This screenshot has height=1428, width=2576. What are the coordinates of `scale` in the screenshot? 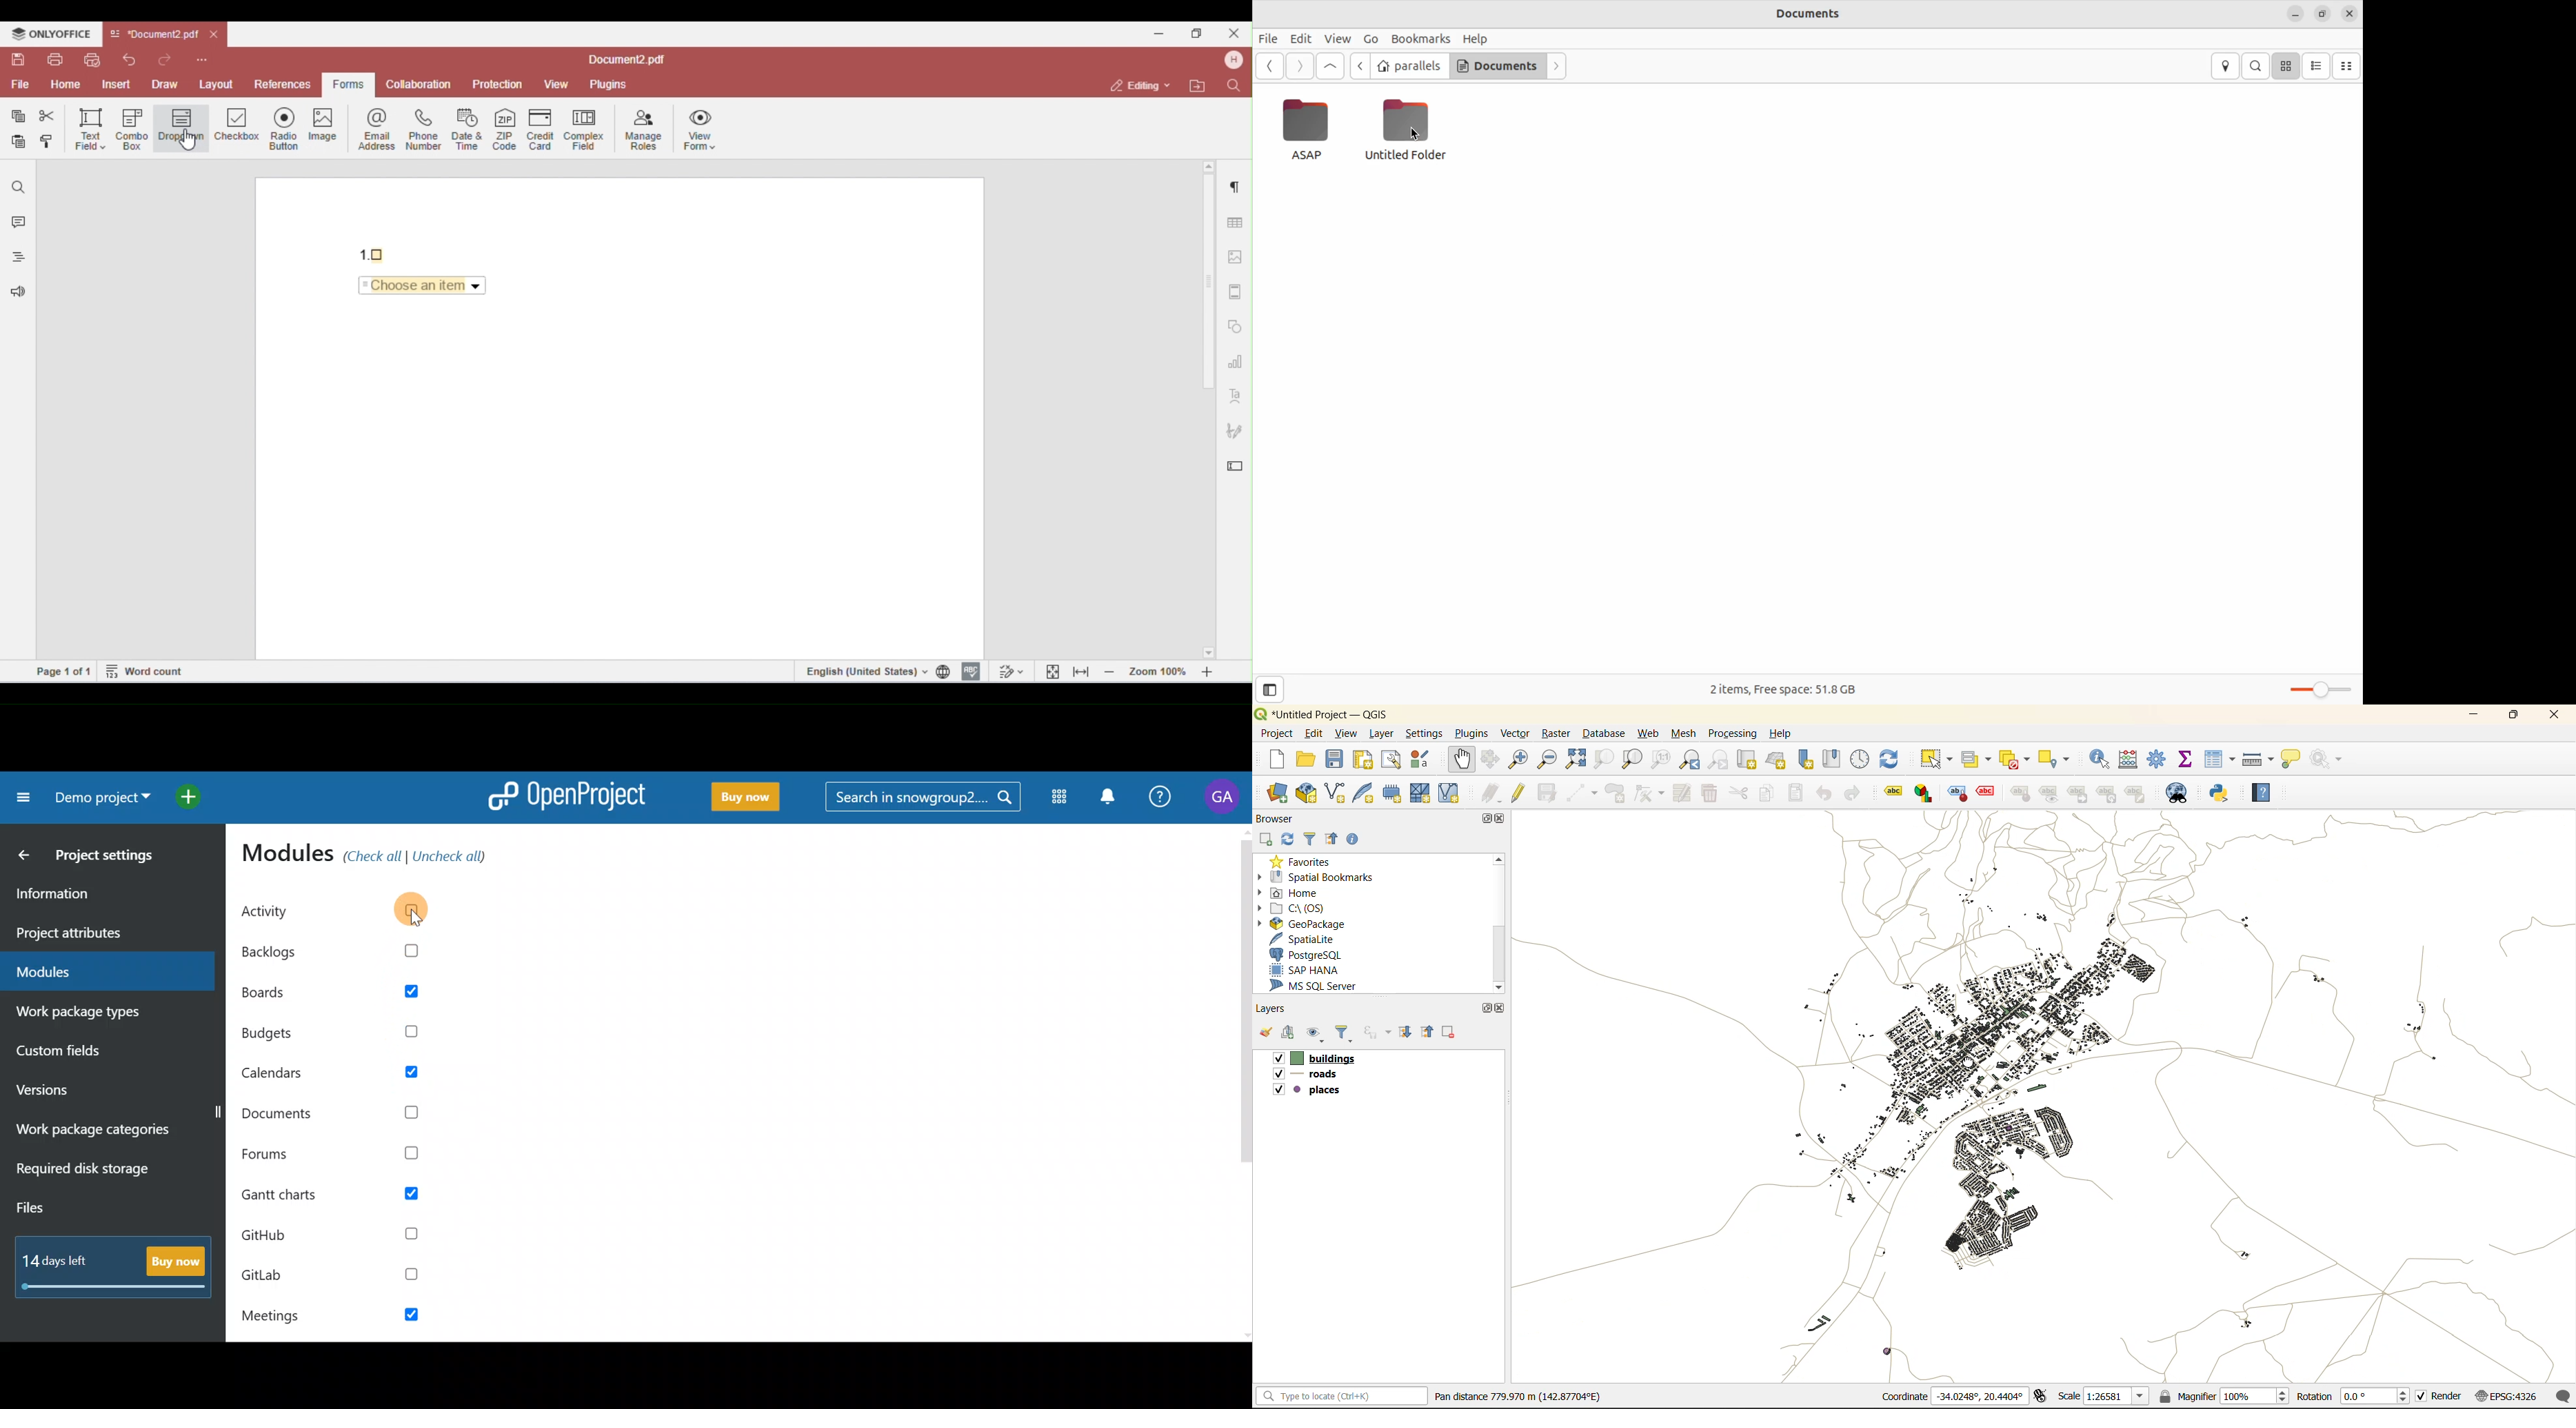 It's located at (2103, 1398).